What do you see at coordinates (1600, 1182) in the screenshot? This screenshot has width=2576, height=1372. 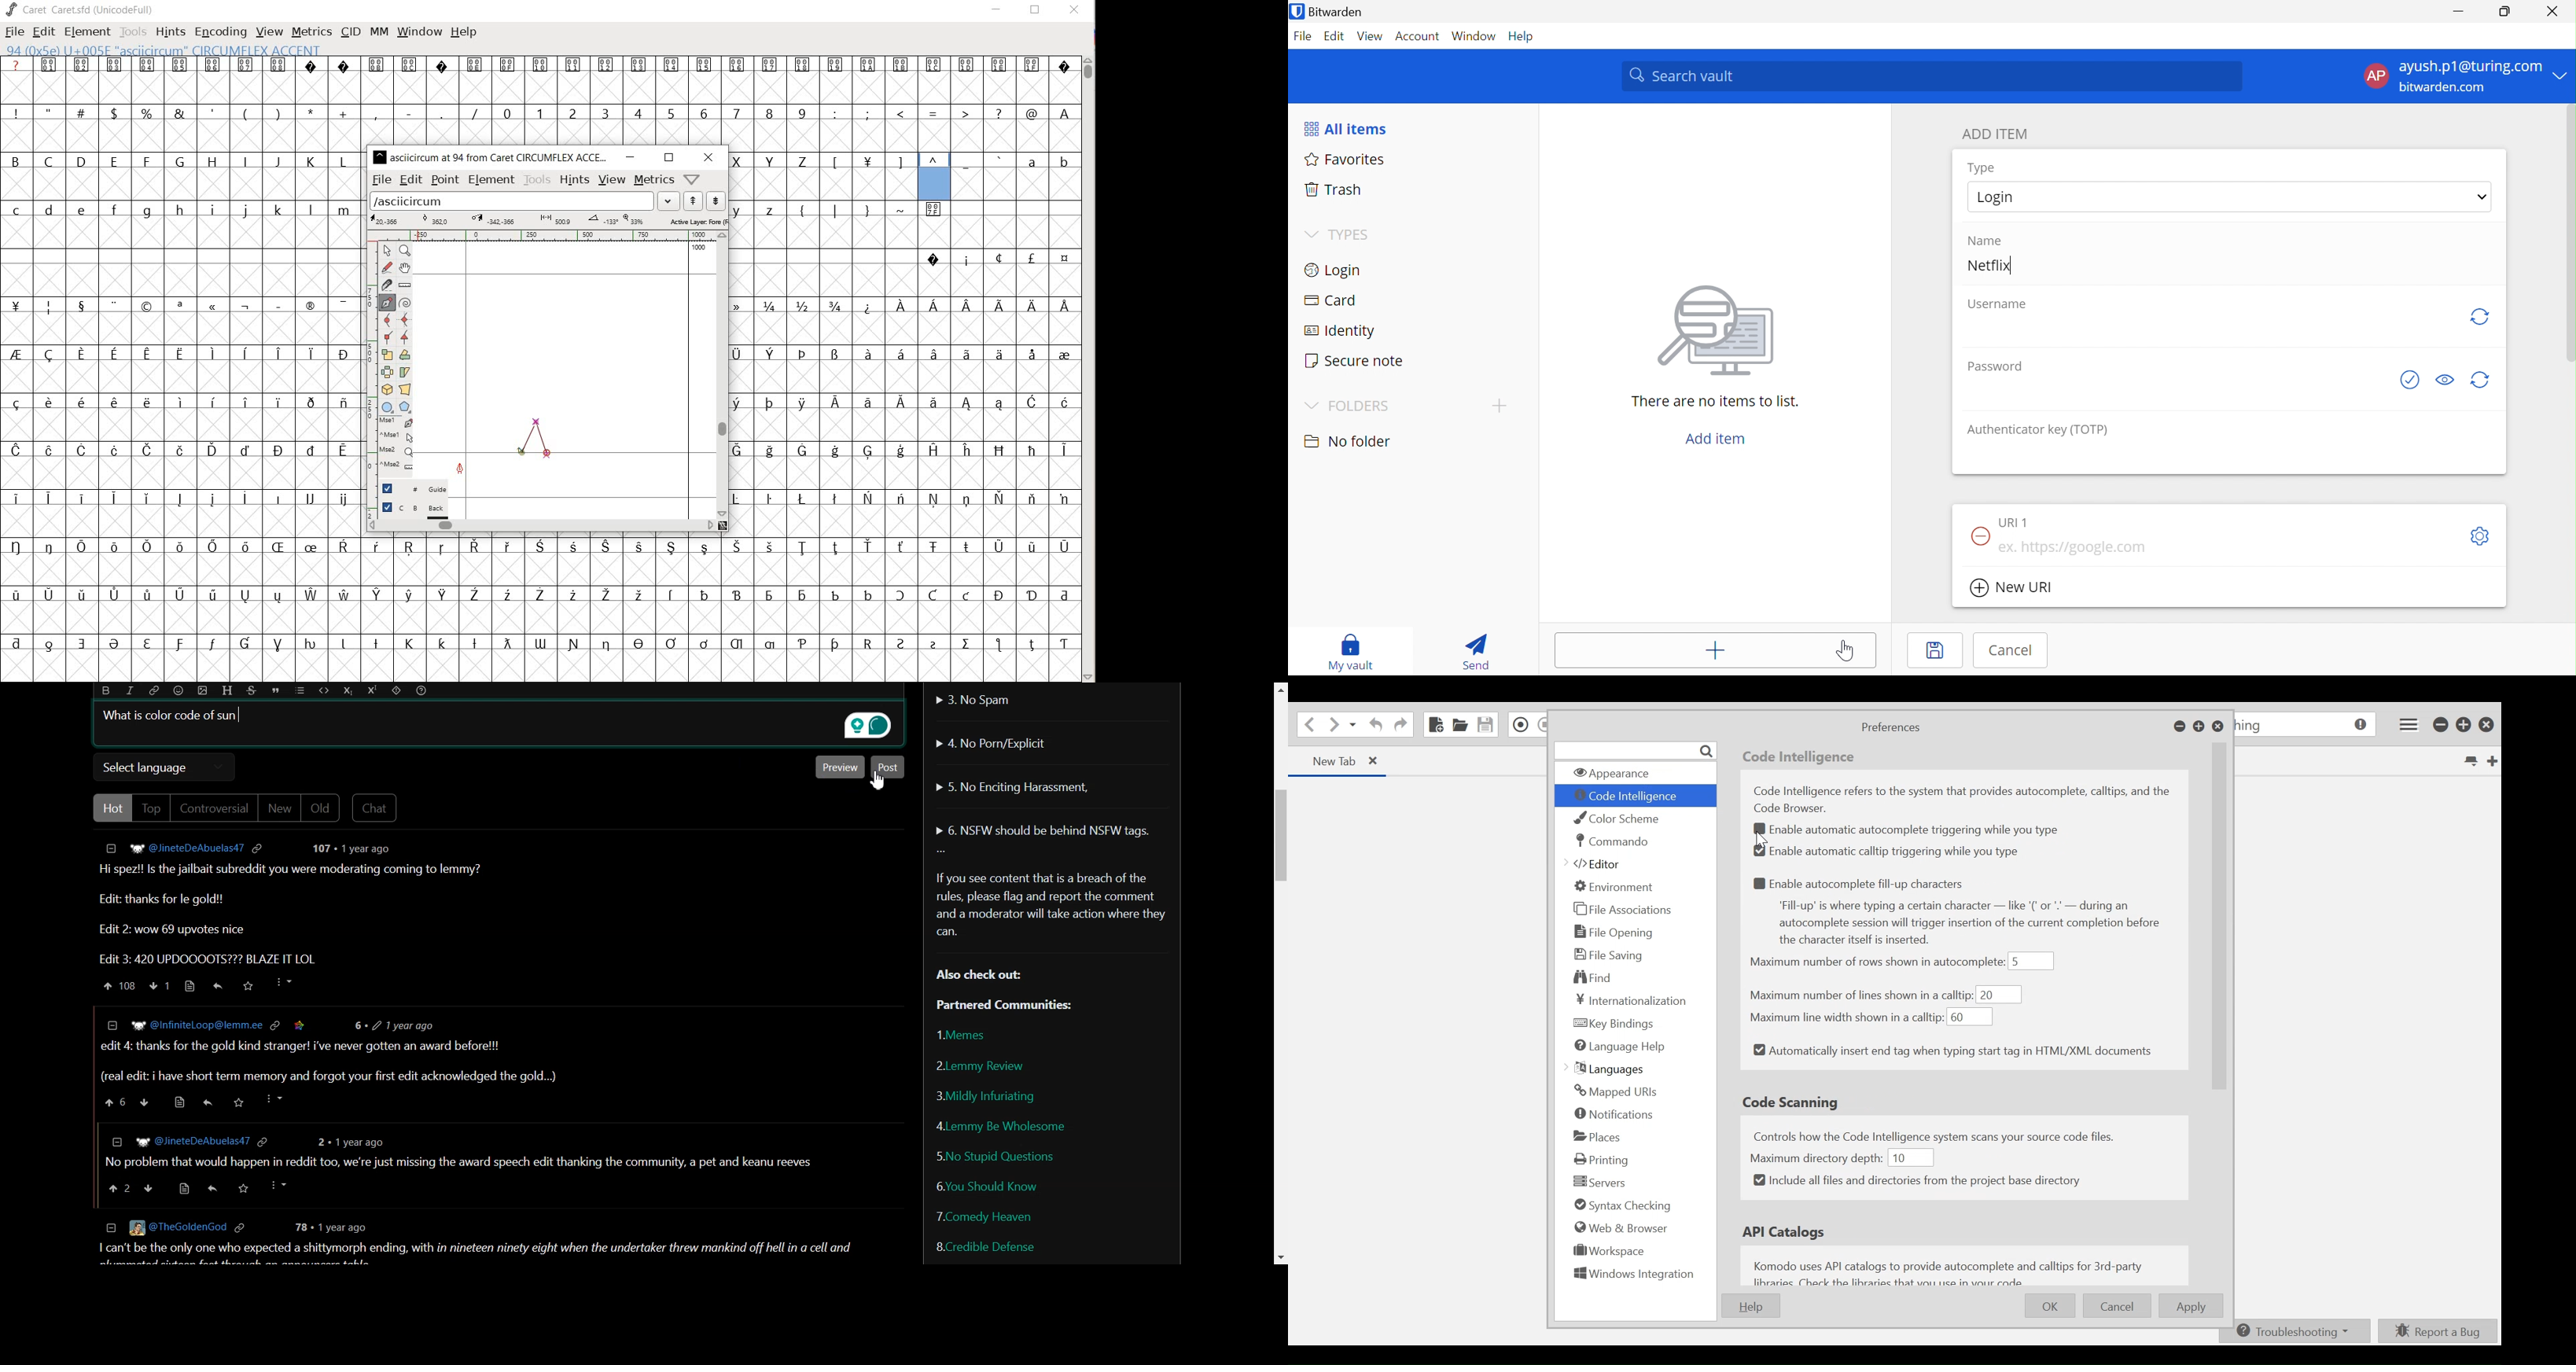 I see `Servers` at bounding box center [1600, 1182].